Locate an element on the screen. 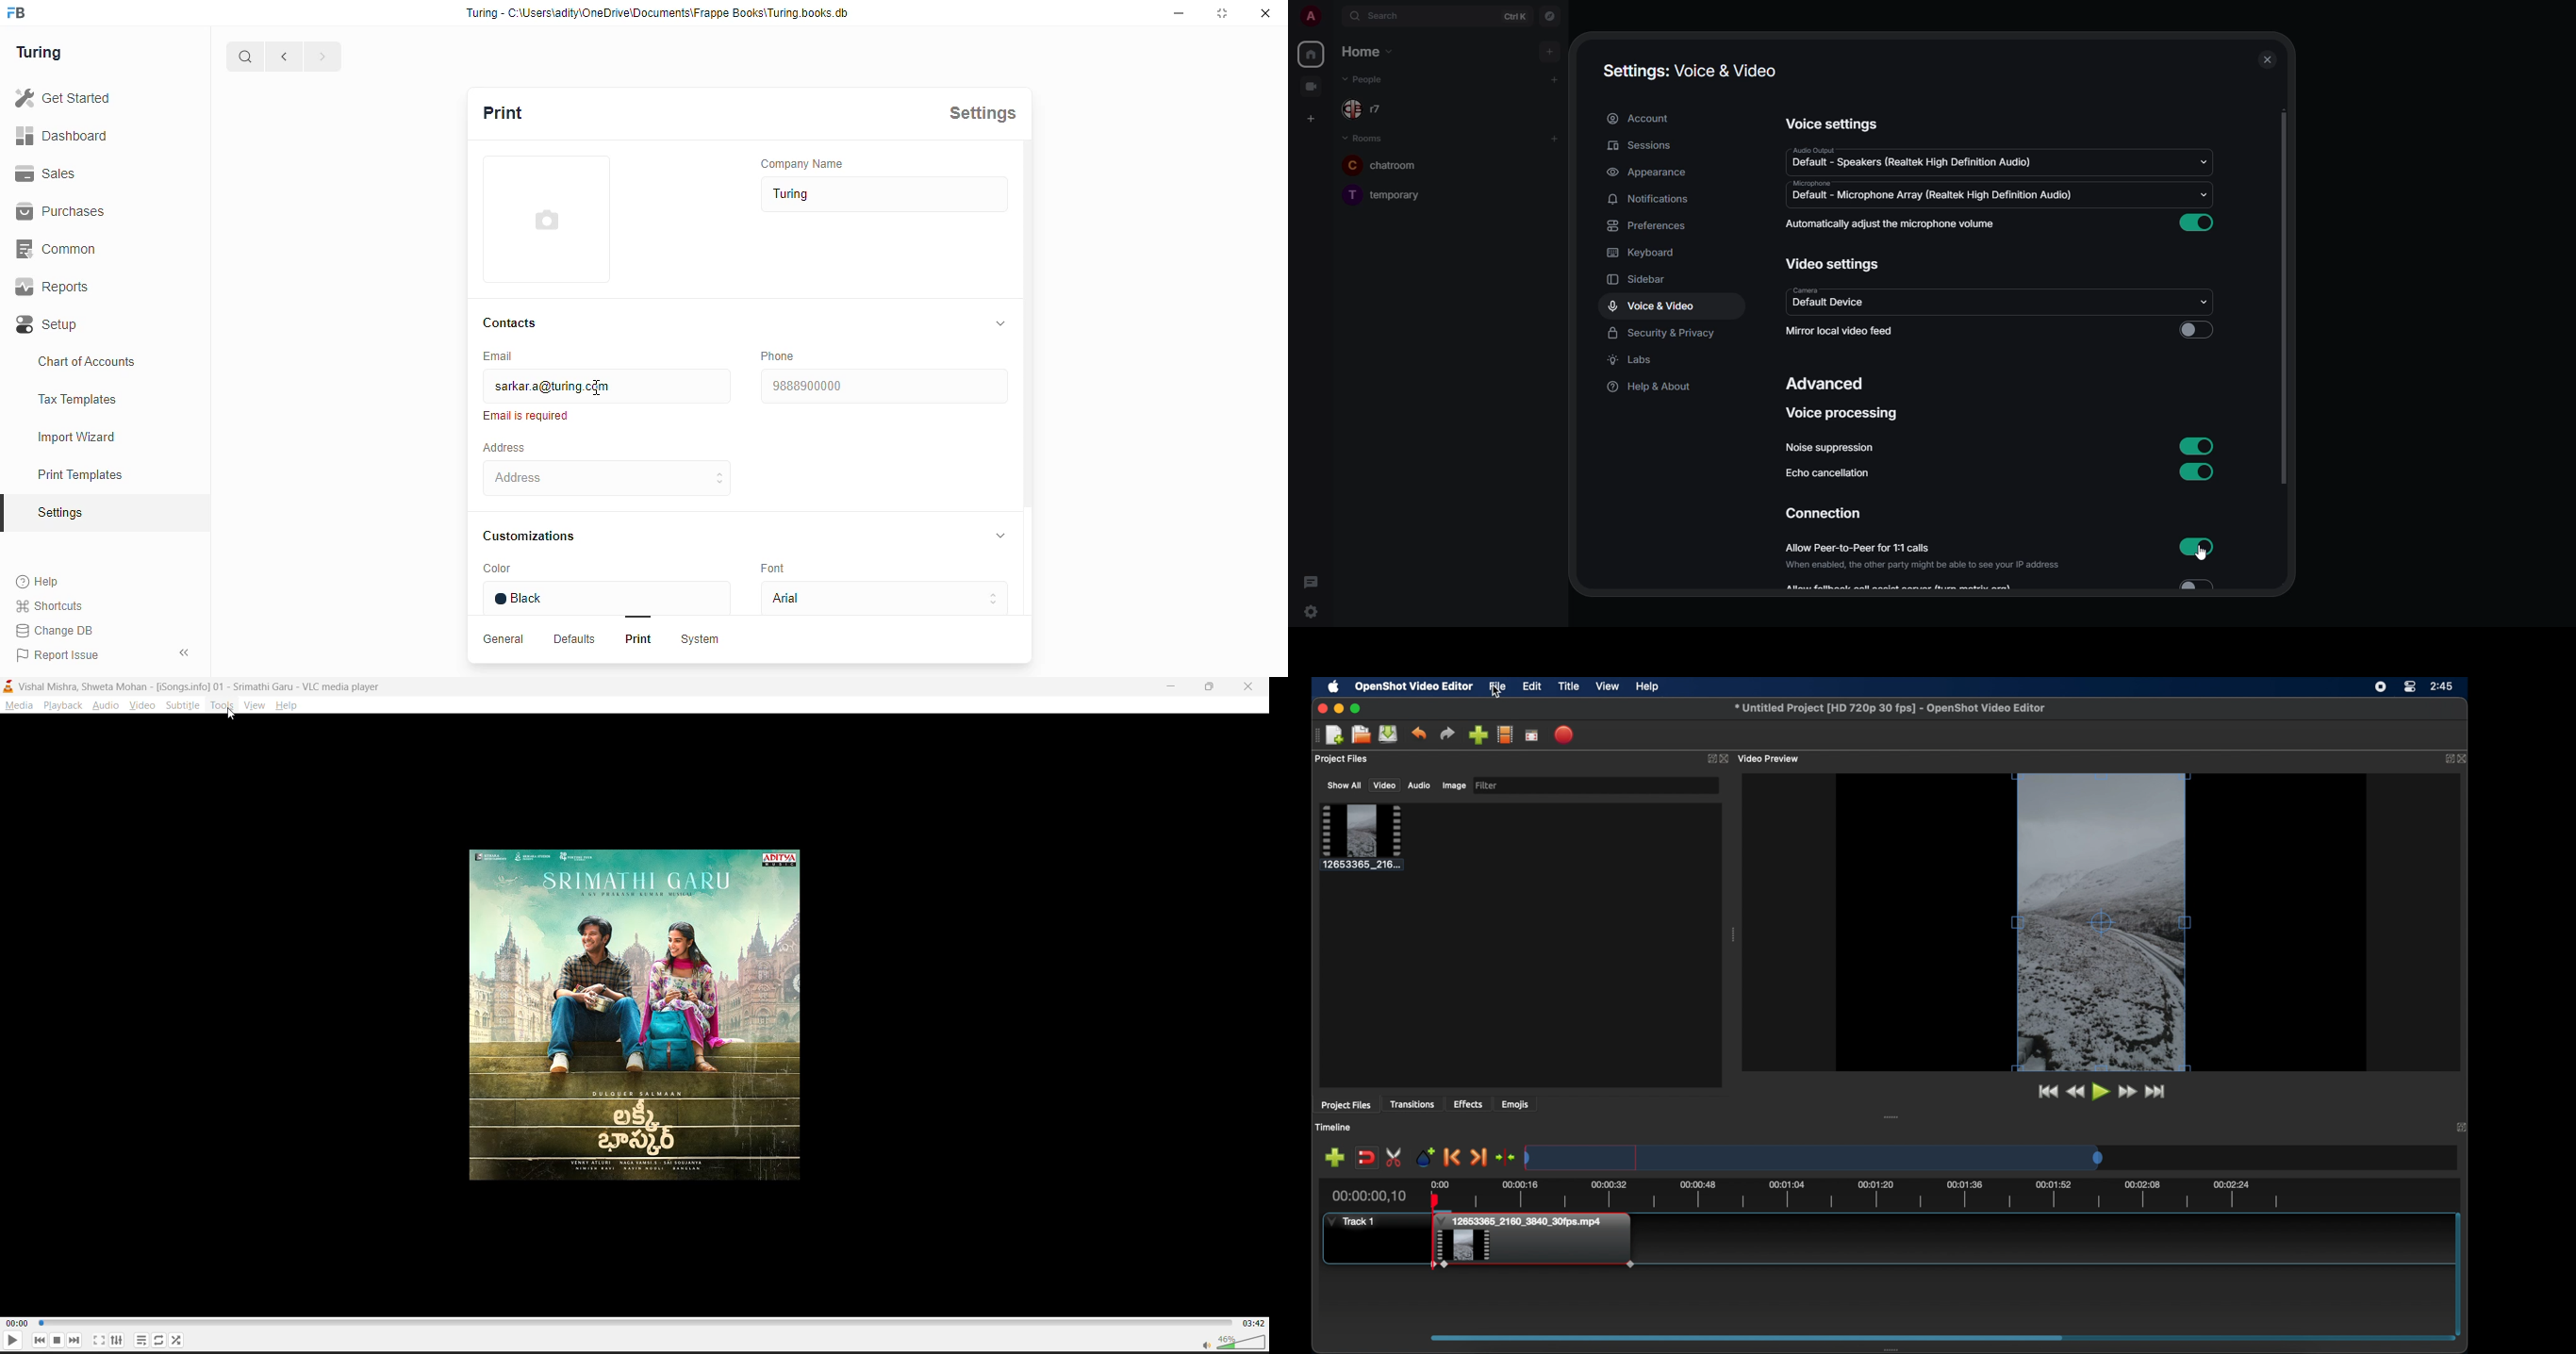 The image size is (2576, 1372). Defaults is located at coordinates (576, 640).